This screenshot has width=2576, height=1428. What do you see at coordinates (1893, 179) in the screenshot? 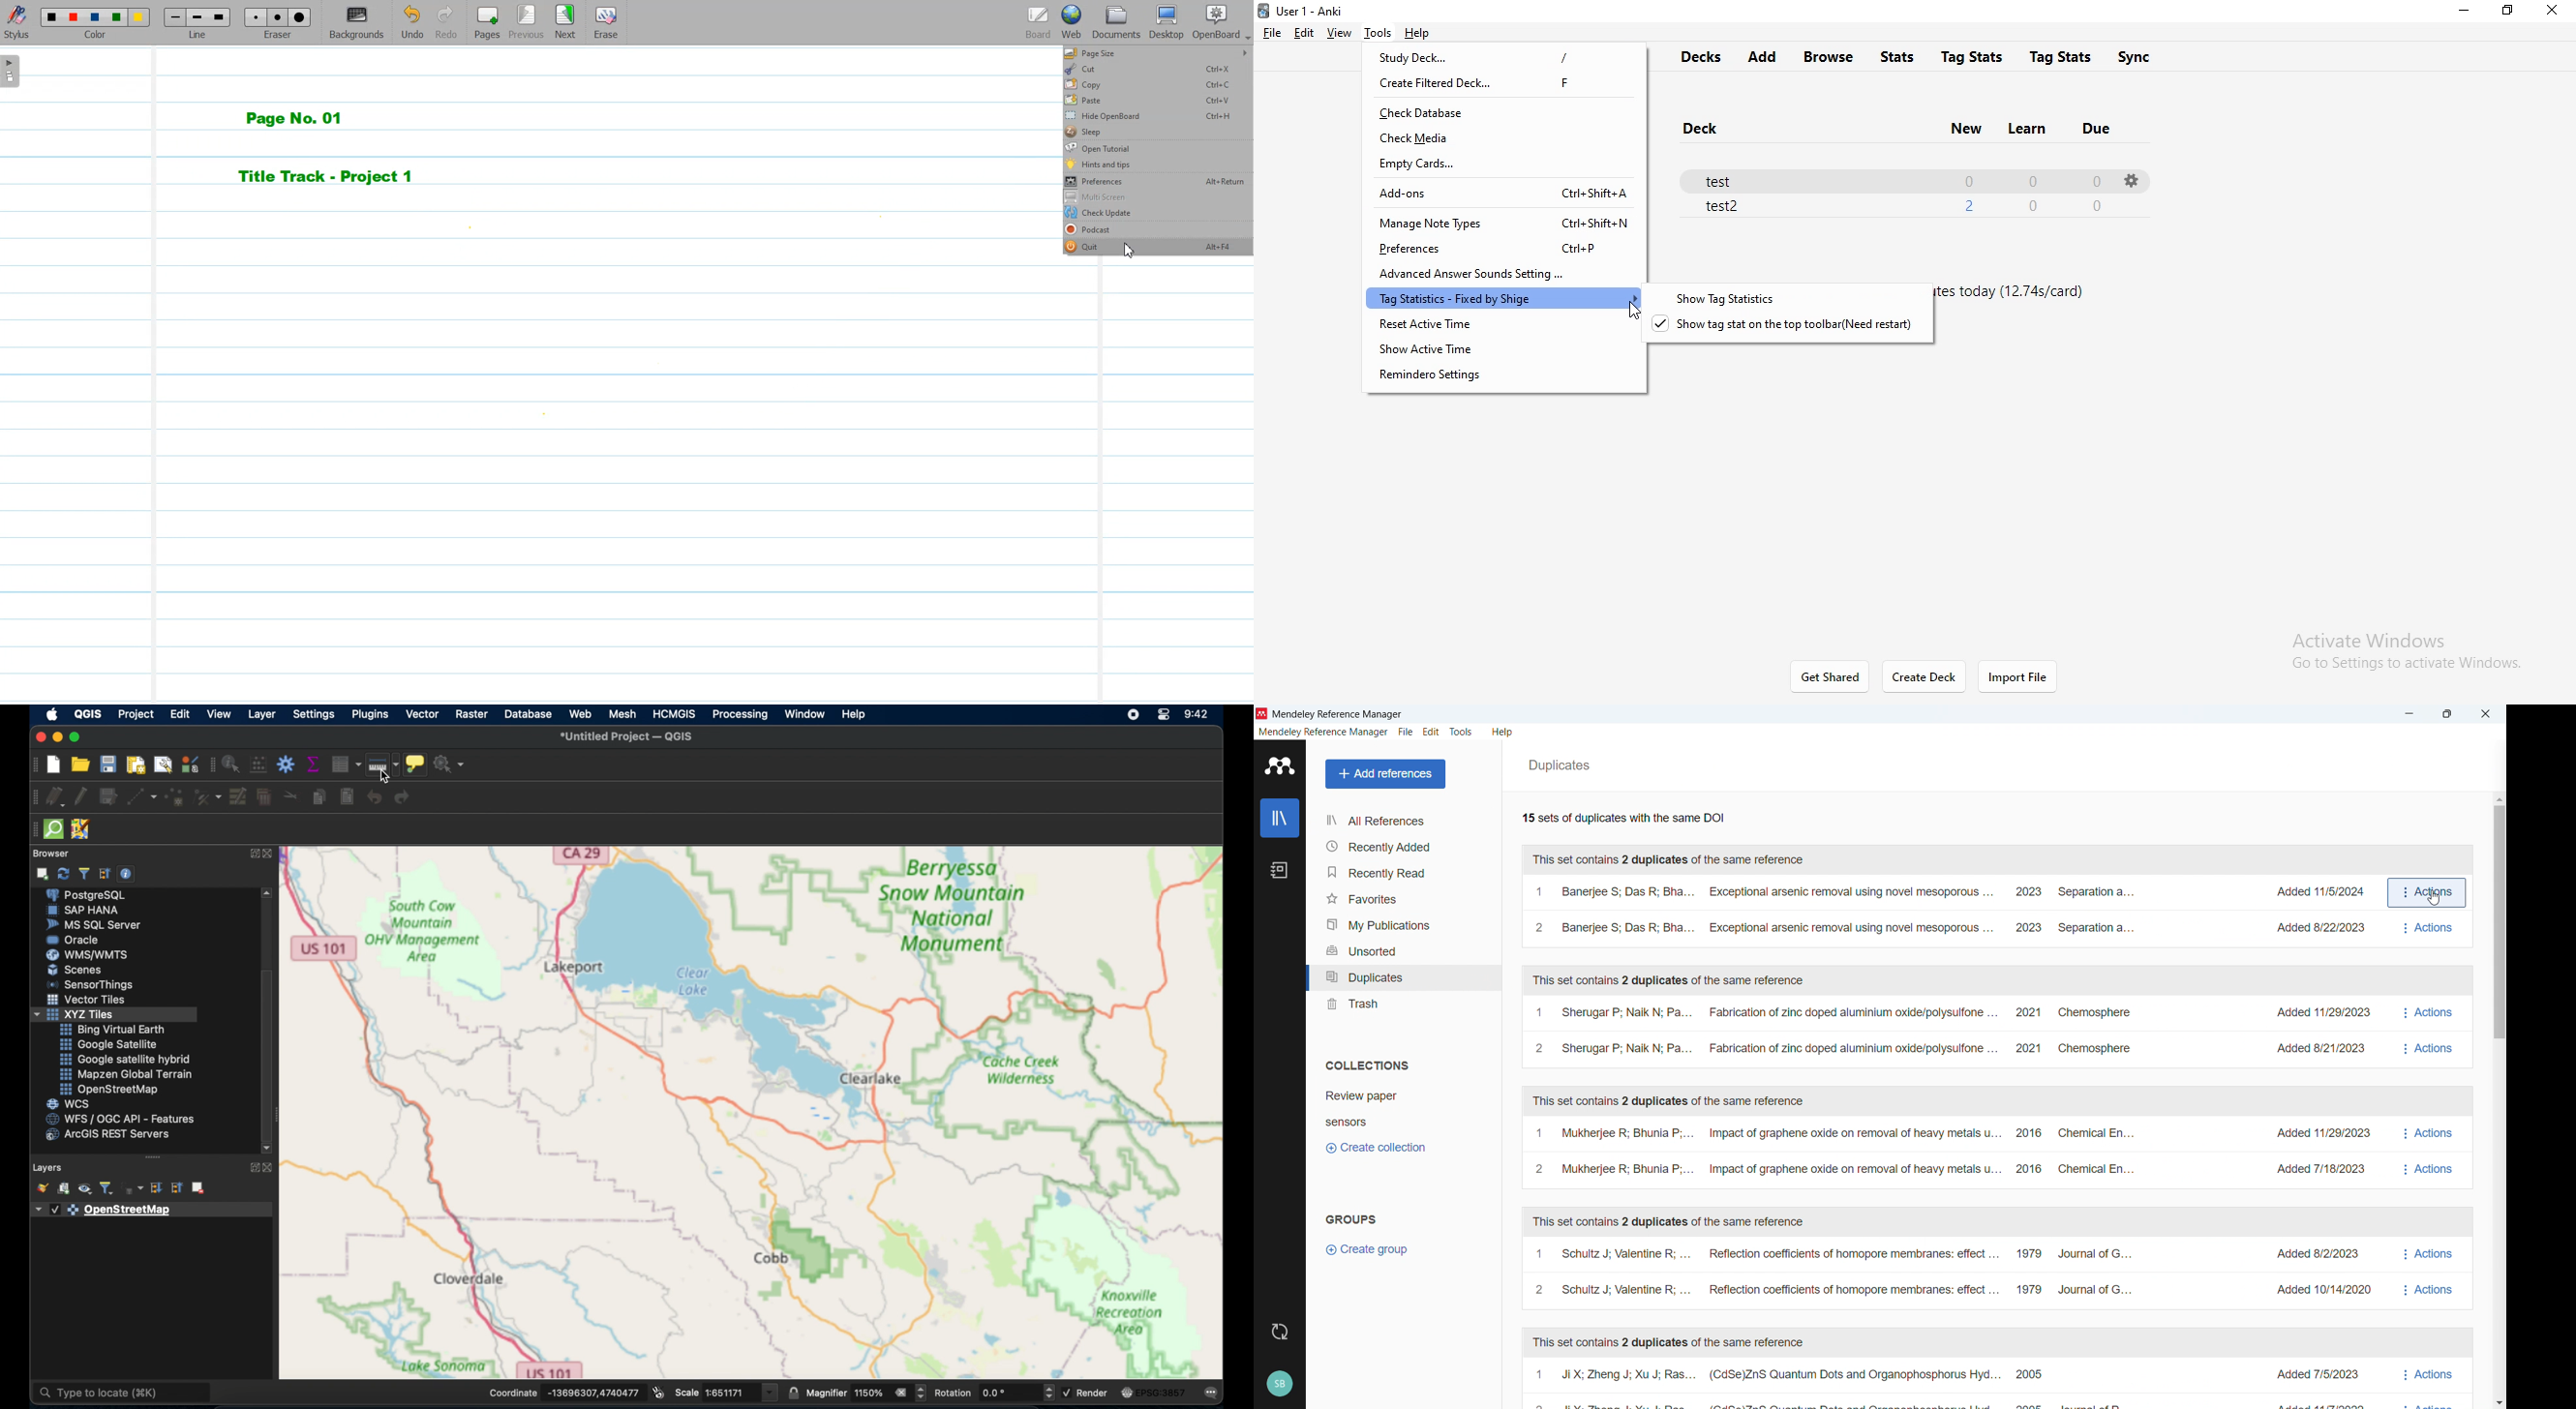
I see `test` at bounding box center [1893, 179].